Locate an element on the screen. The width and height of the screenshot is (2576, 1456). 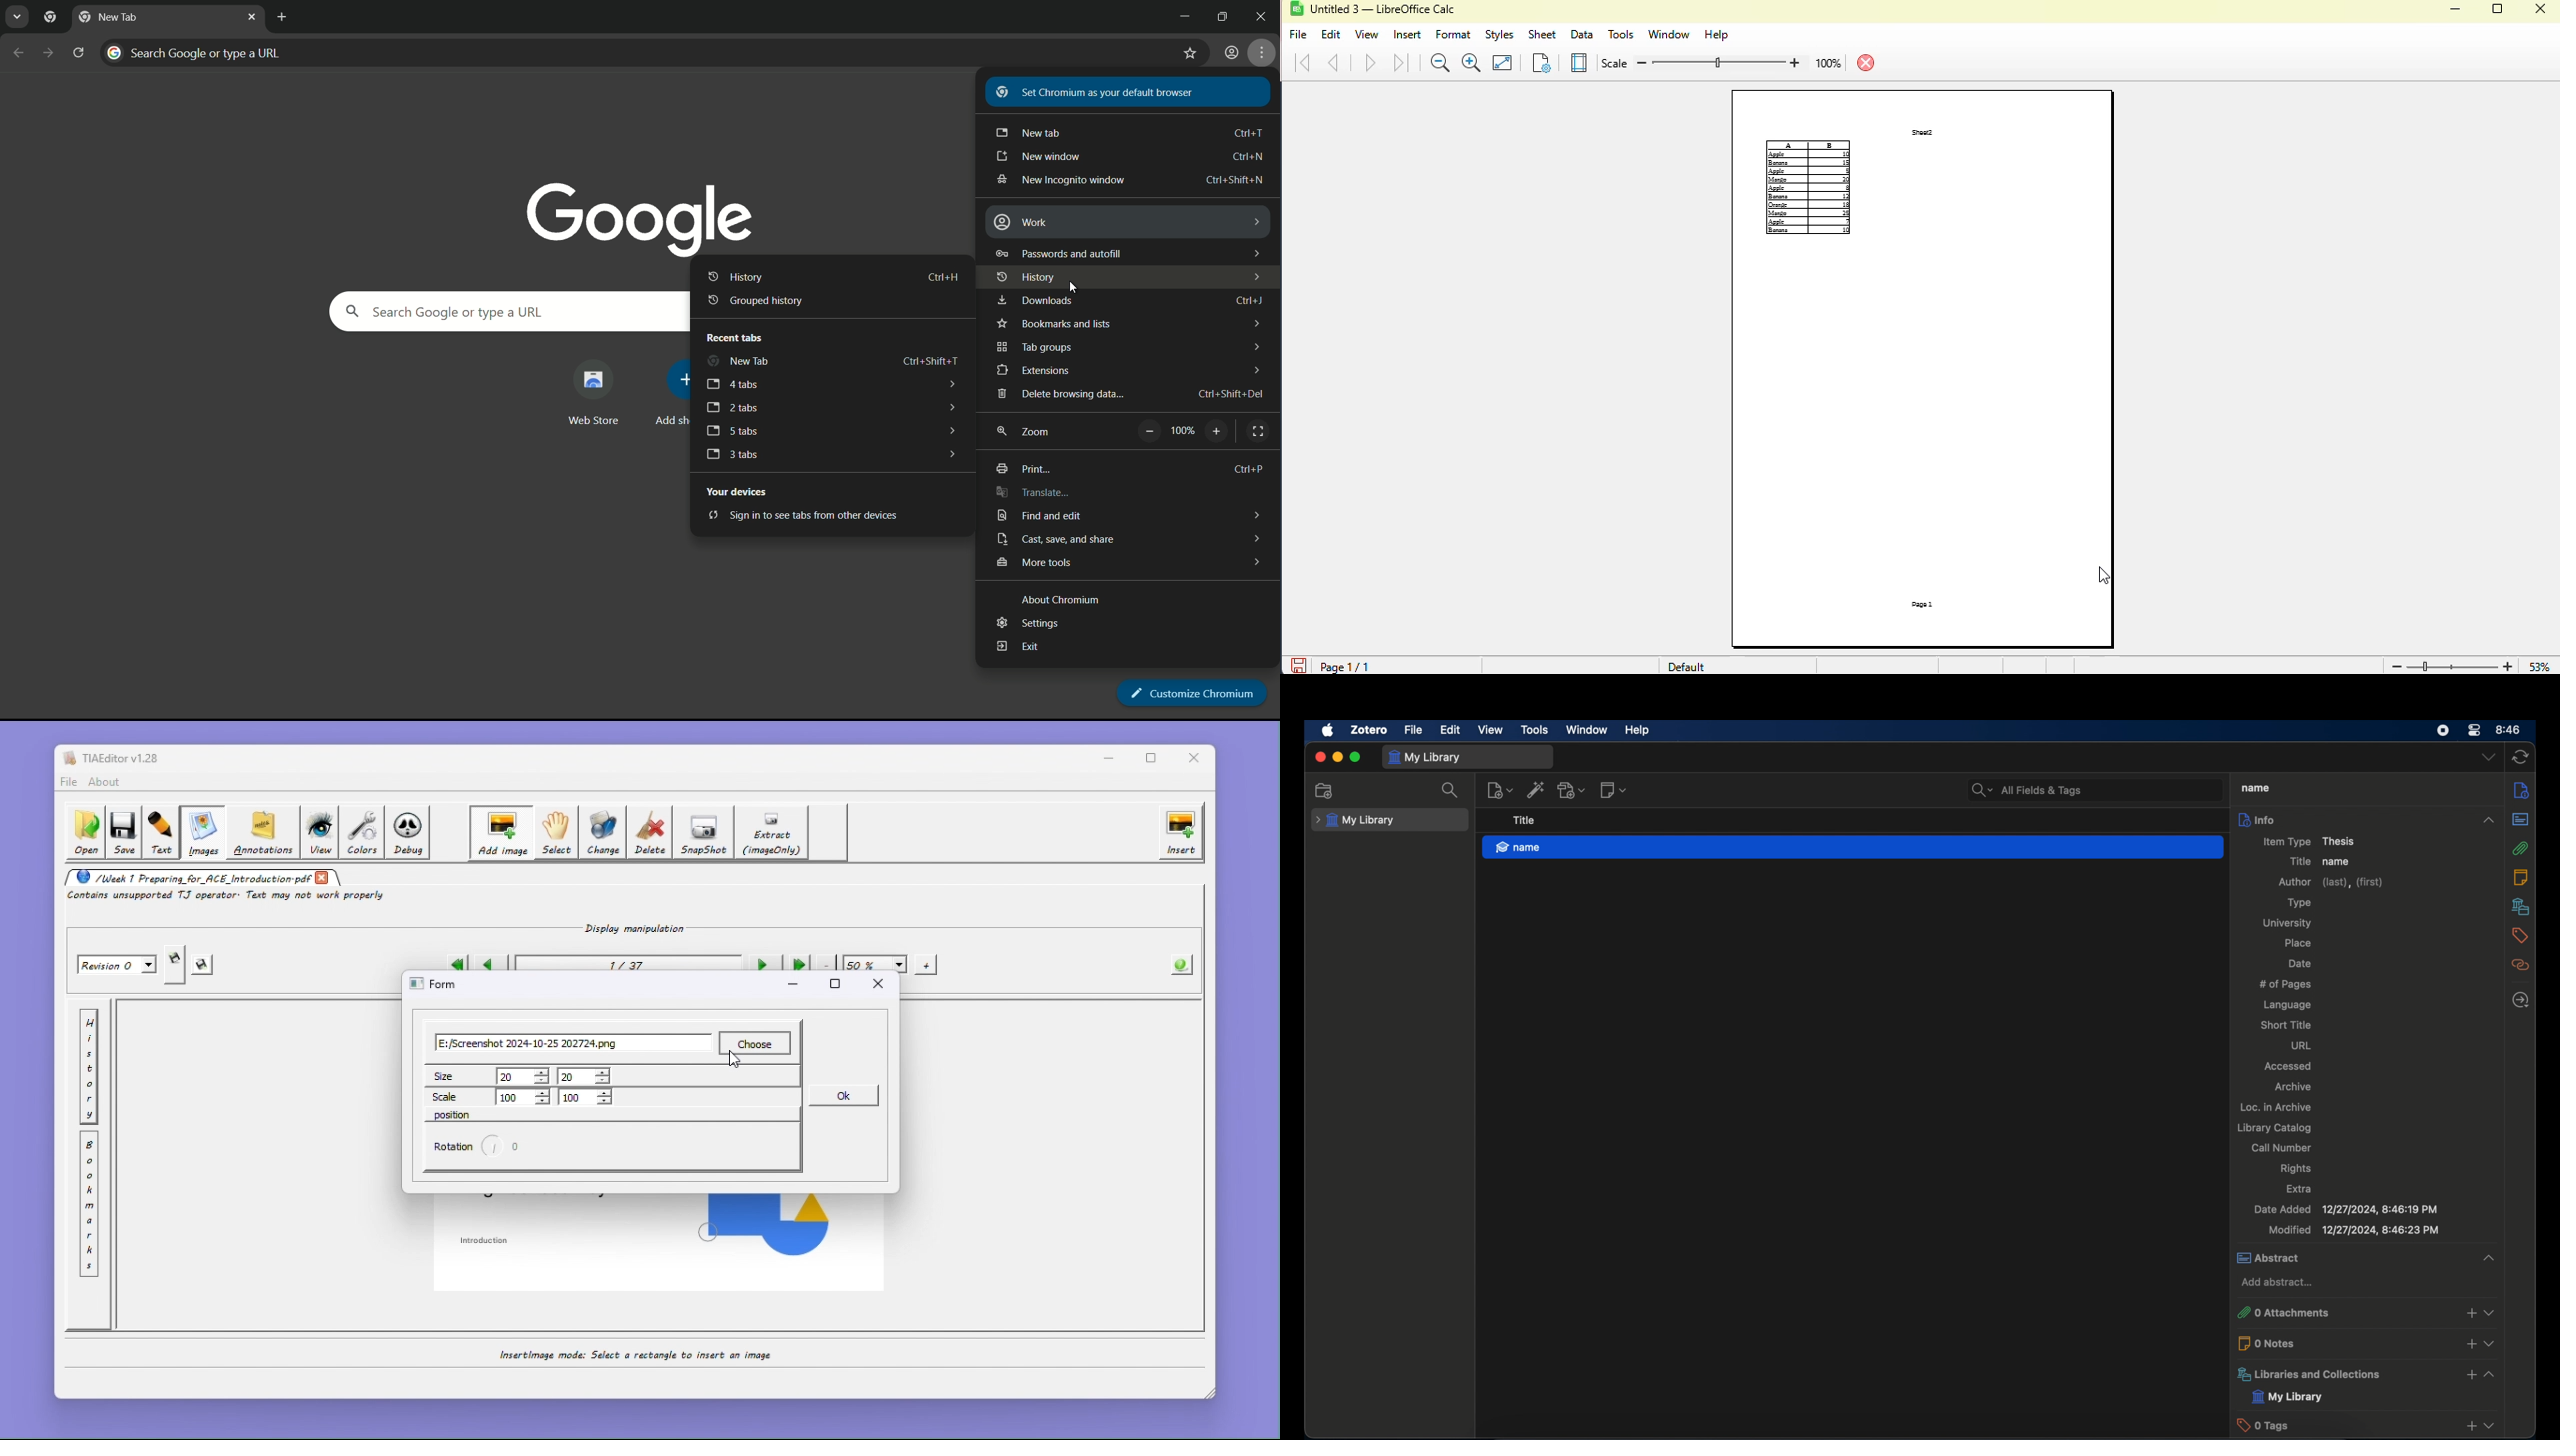
add tags is located at coordinates (2469, 1427).